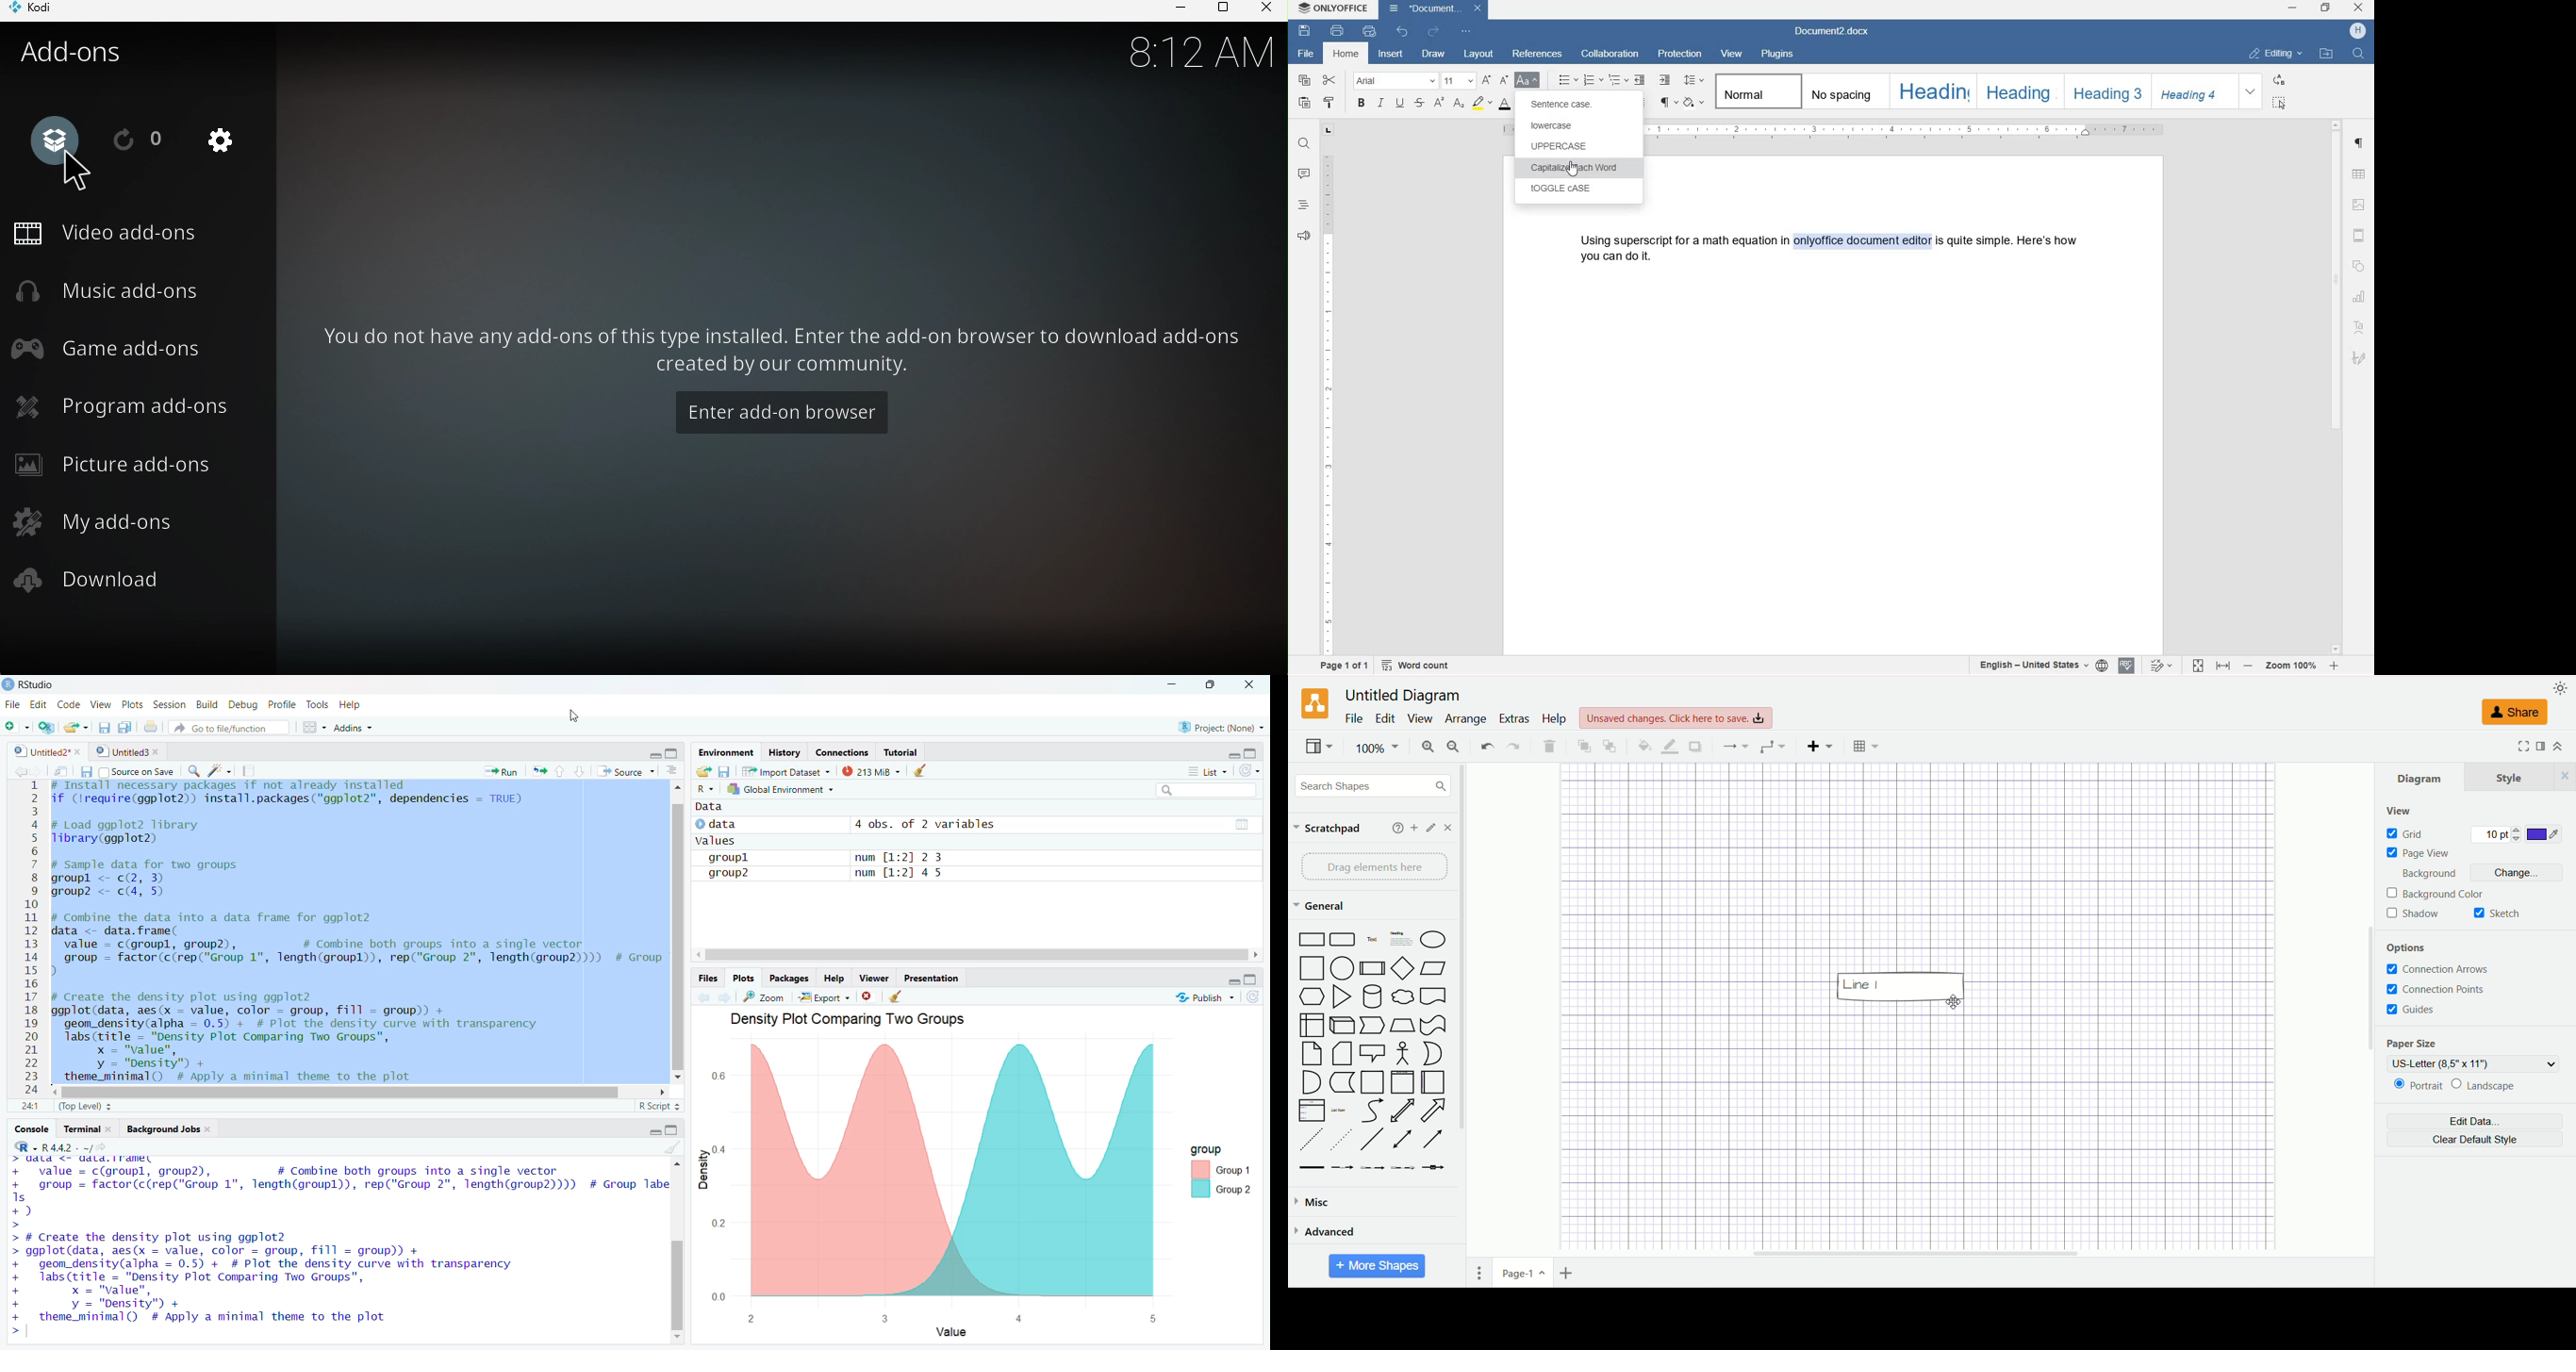  I want to click on Actor, so click(1403, 1055).